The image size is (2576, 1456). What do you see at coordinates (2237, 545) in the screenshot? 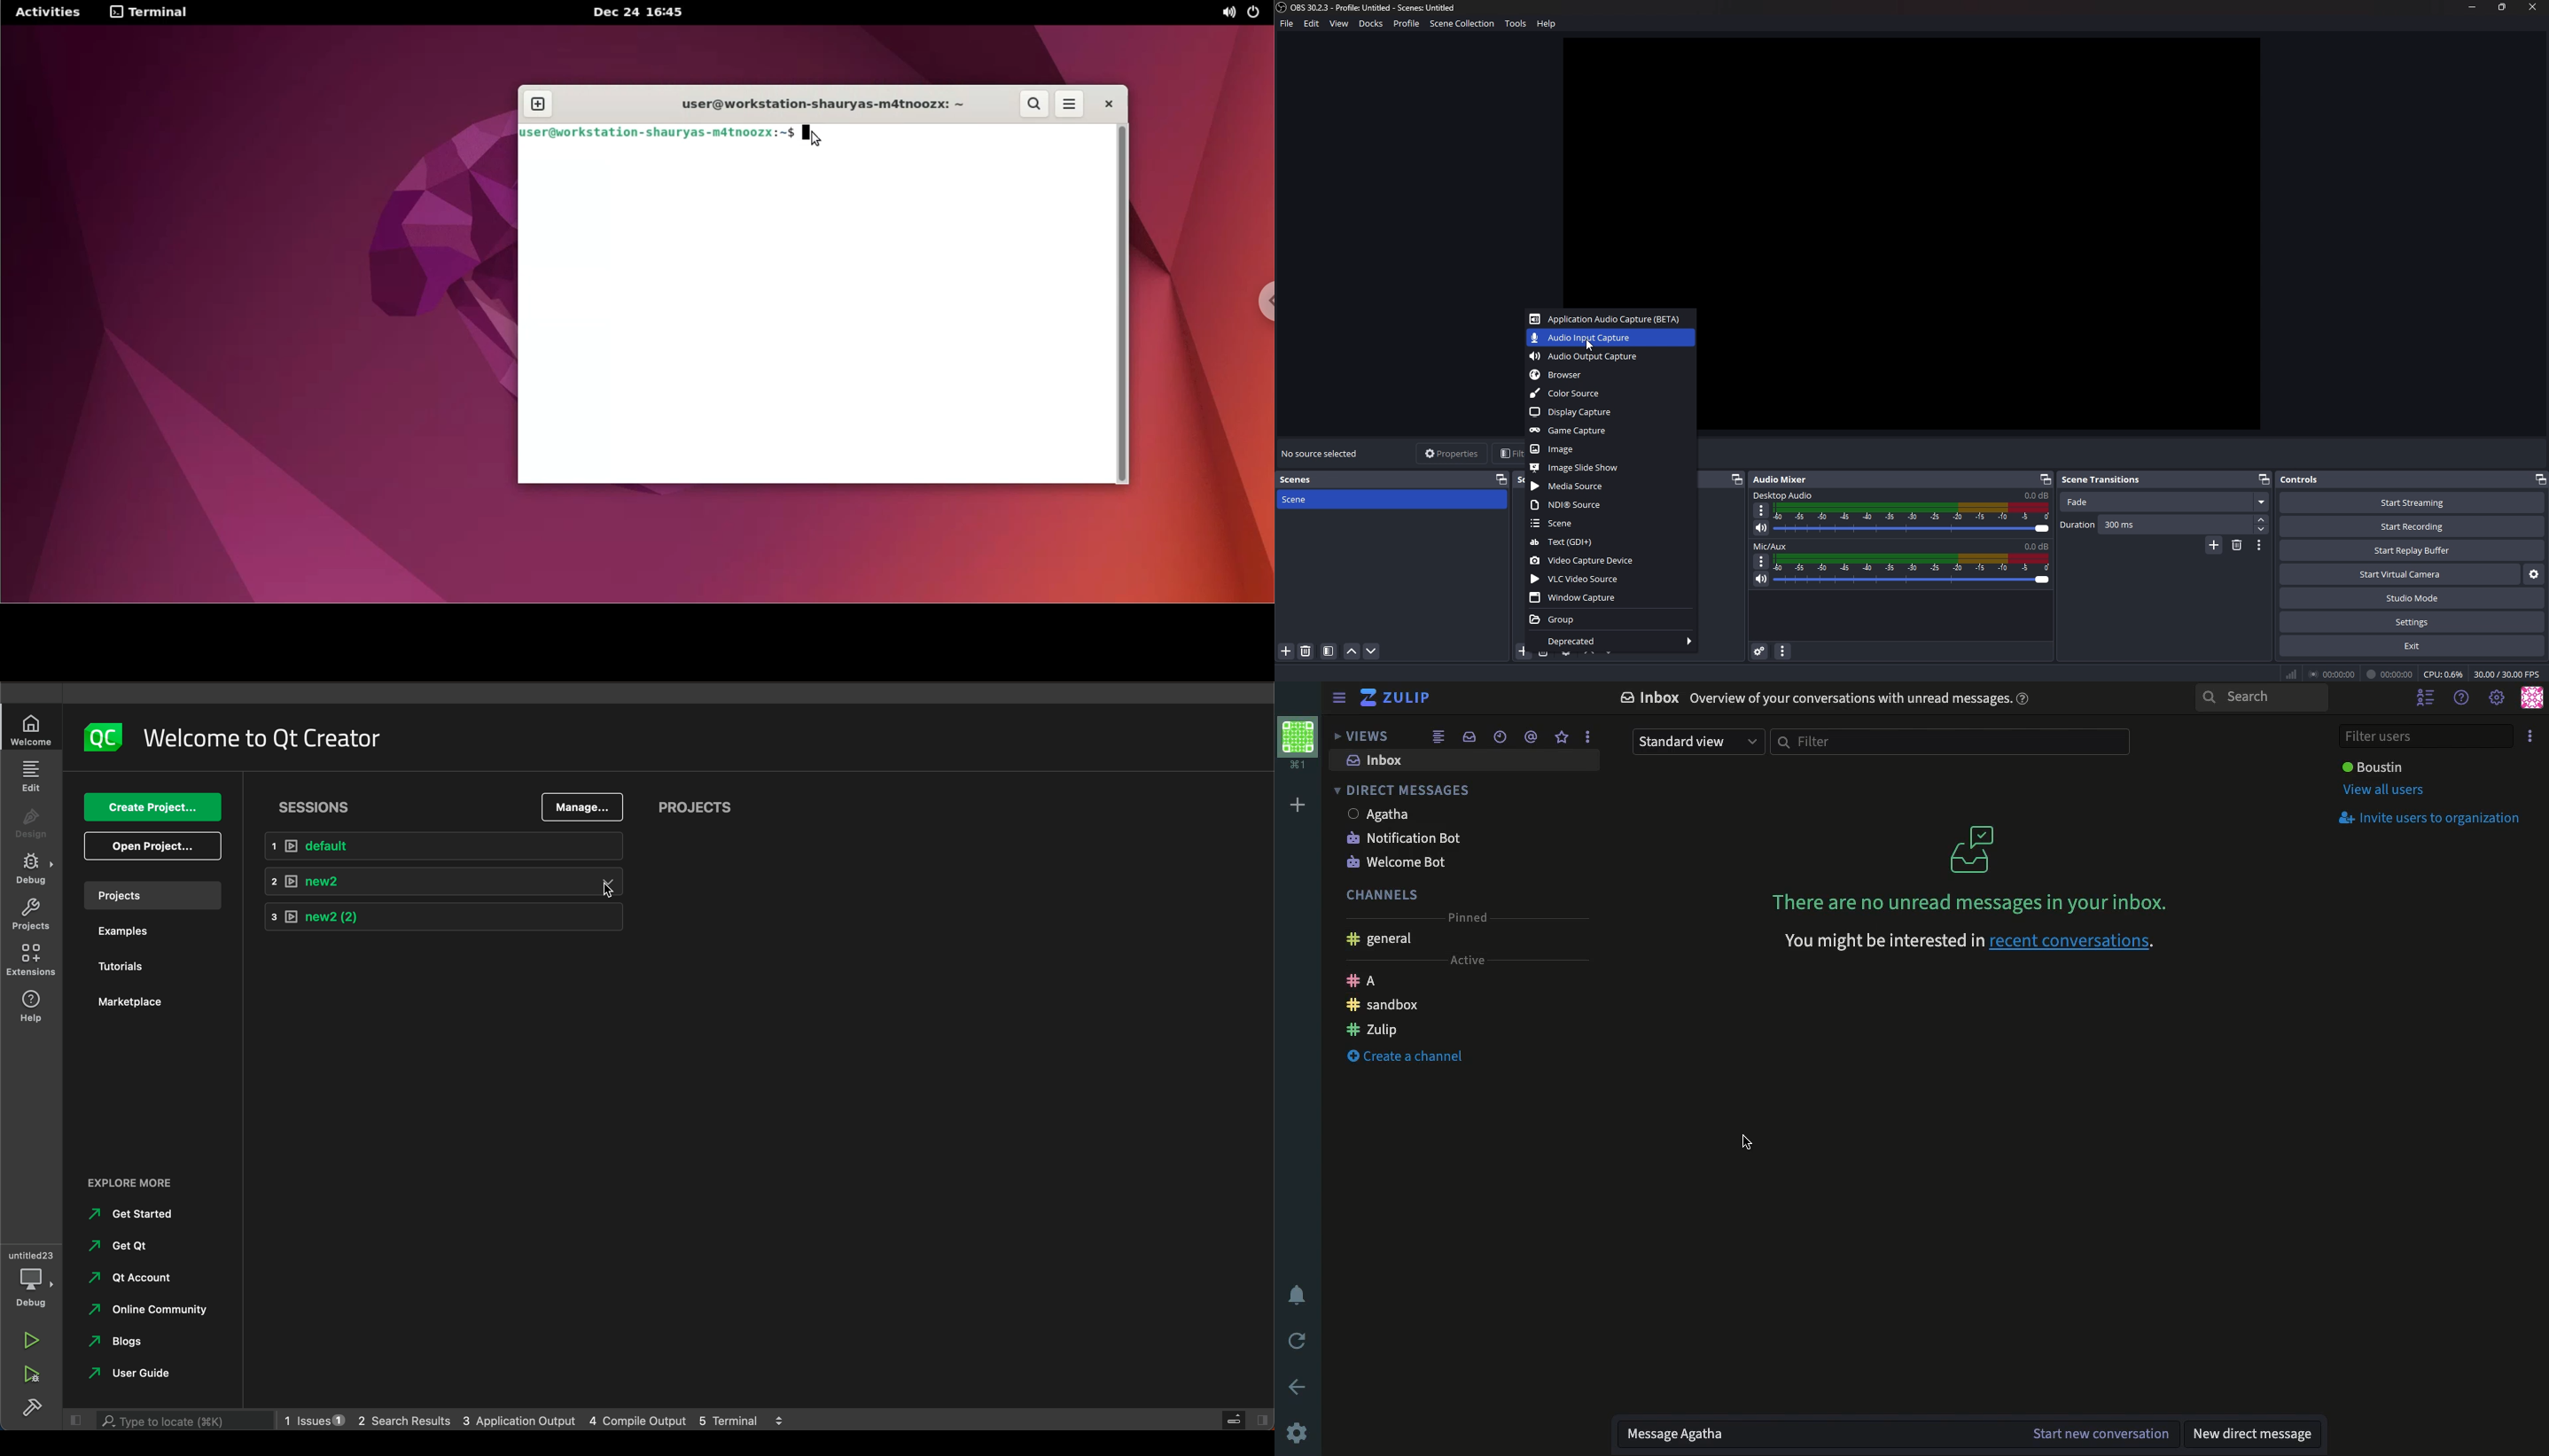
I see `remove transition` at bounding box center [2237, 545].